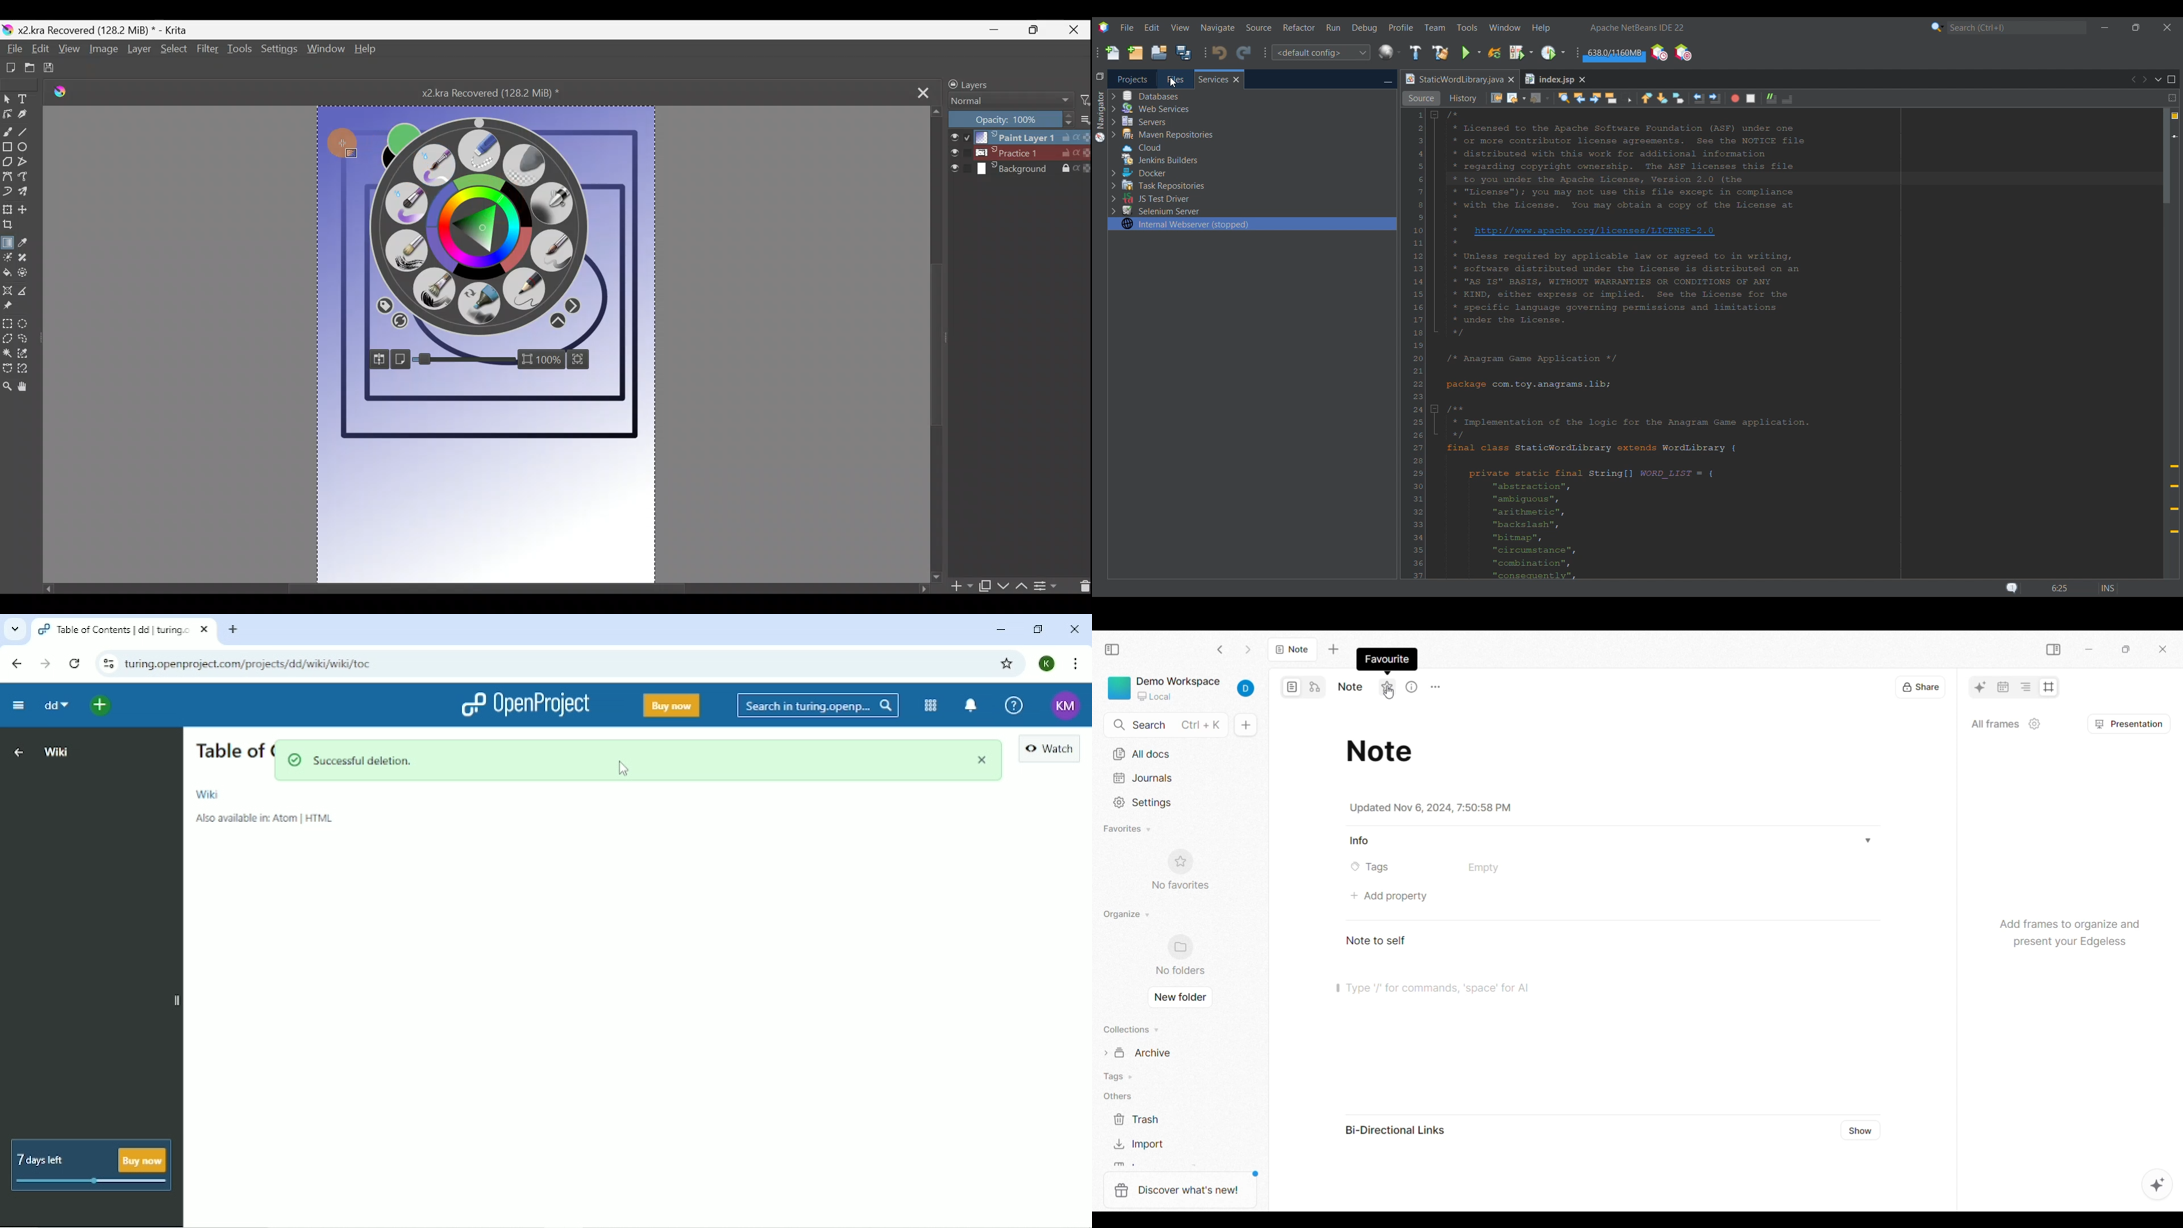  What do you see at coordinates (1293, 687) in the screenshot?
I see `Current edit mode` at bounding box center [1293, 687].